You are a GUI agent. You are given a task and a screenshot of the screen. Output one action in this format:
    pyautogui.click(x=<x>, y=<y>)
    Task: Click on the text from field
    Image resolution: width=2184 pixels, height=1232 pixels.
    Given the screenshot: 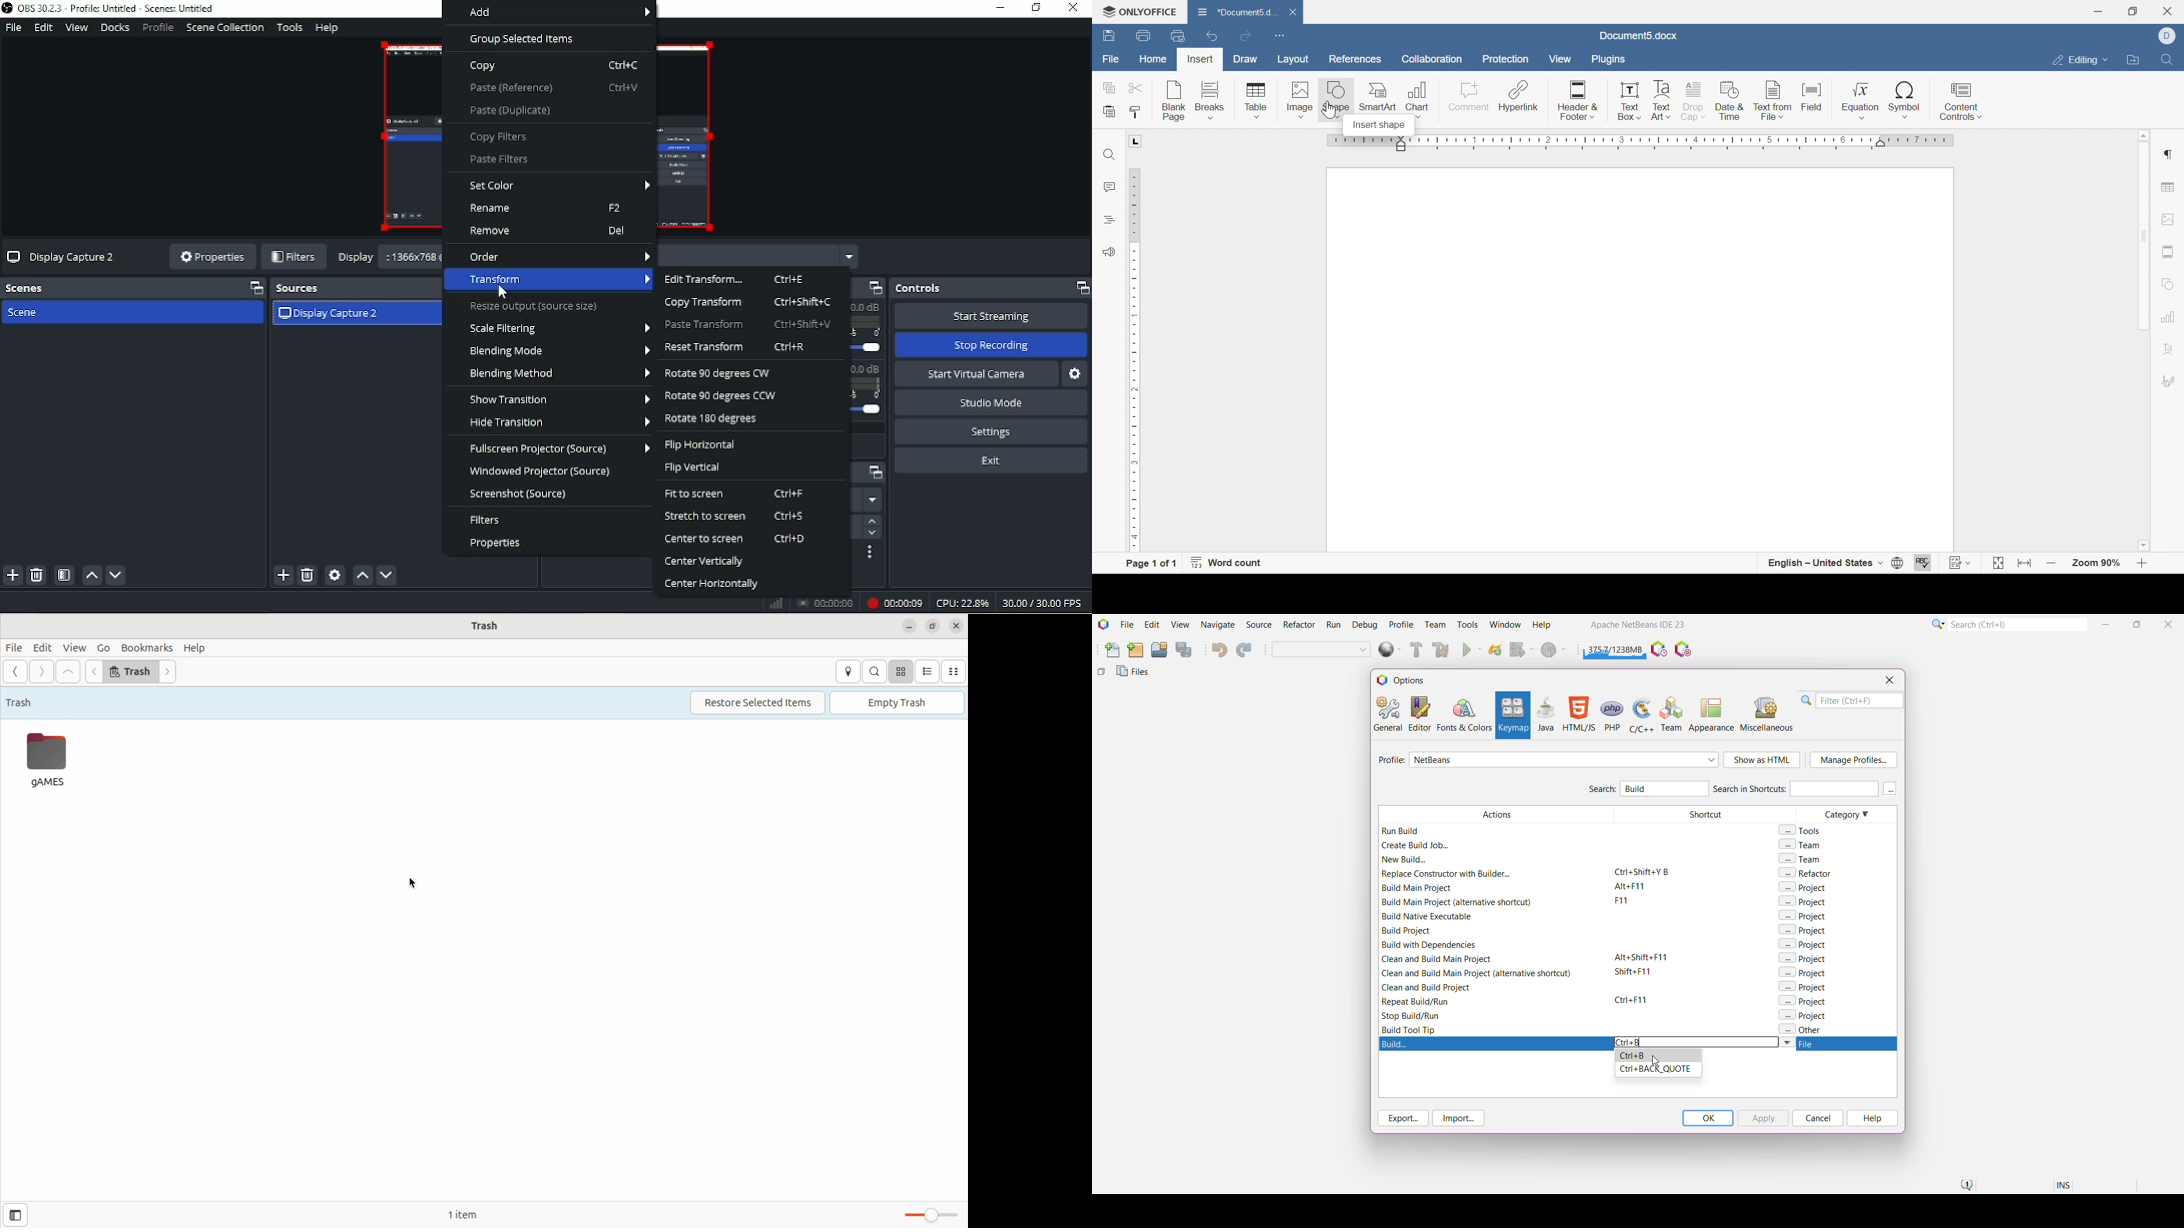 What is the action you would take?
    pyautogui.click(x=1773, y=100)
    